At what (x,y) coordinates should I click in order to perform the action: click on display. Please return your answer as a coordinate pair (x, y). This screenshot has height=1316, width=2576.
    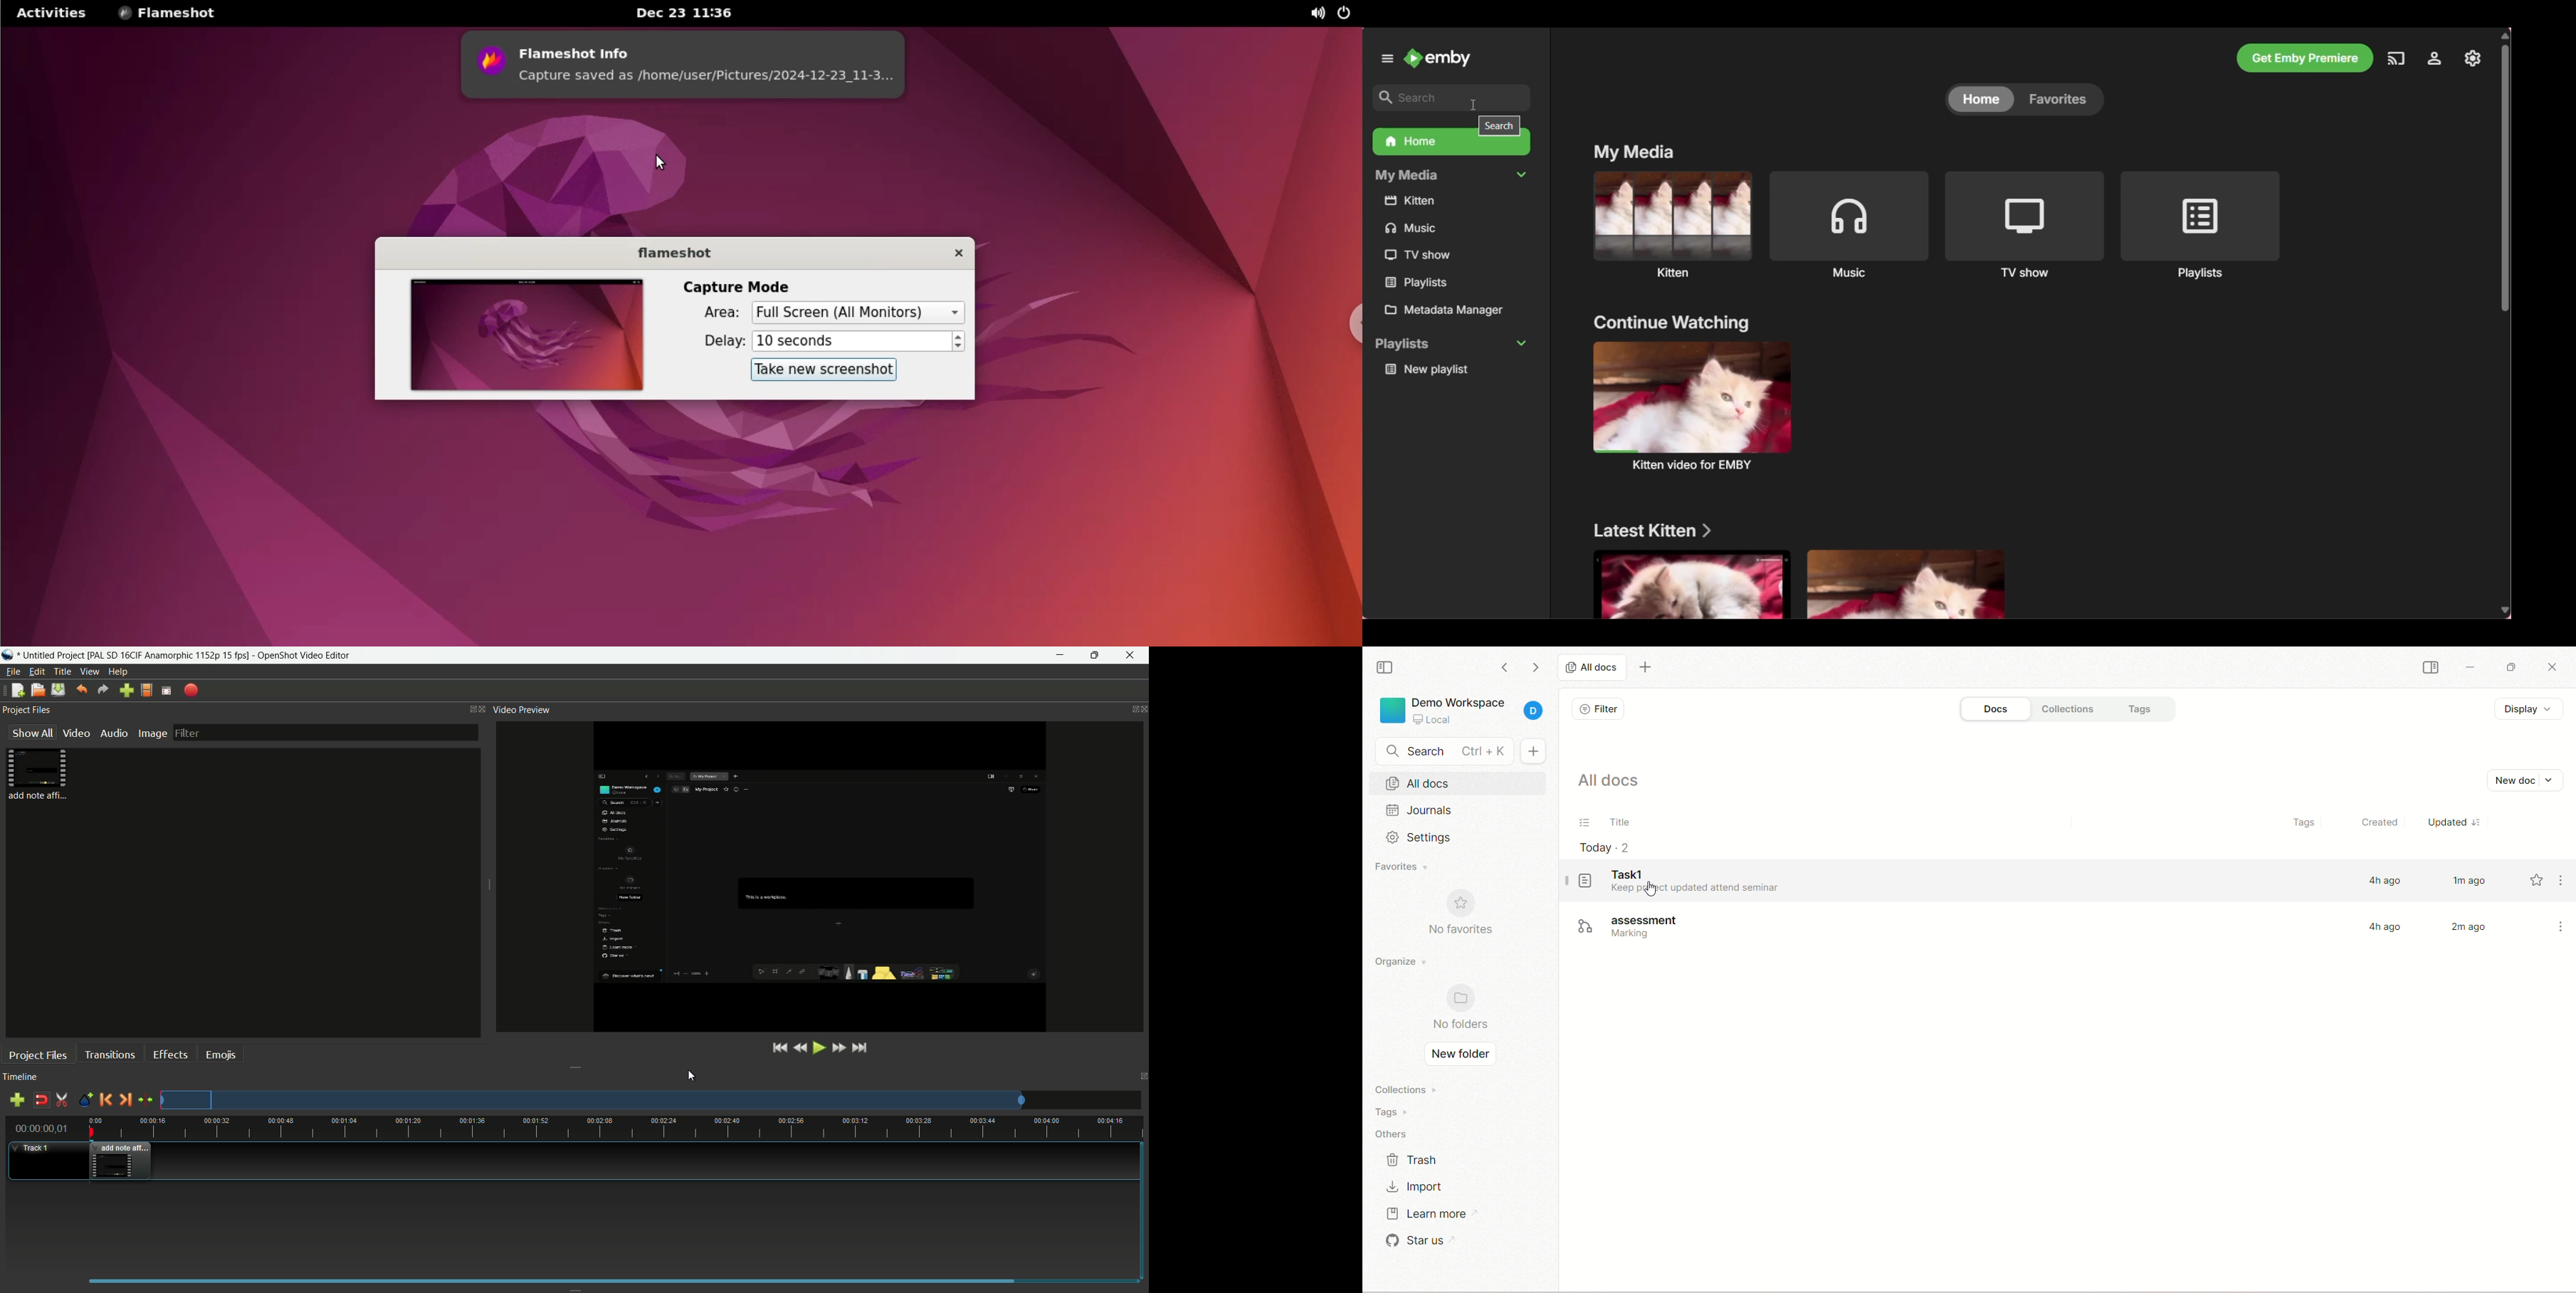
    Looking at the image, I should click on (2523, 707).